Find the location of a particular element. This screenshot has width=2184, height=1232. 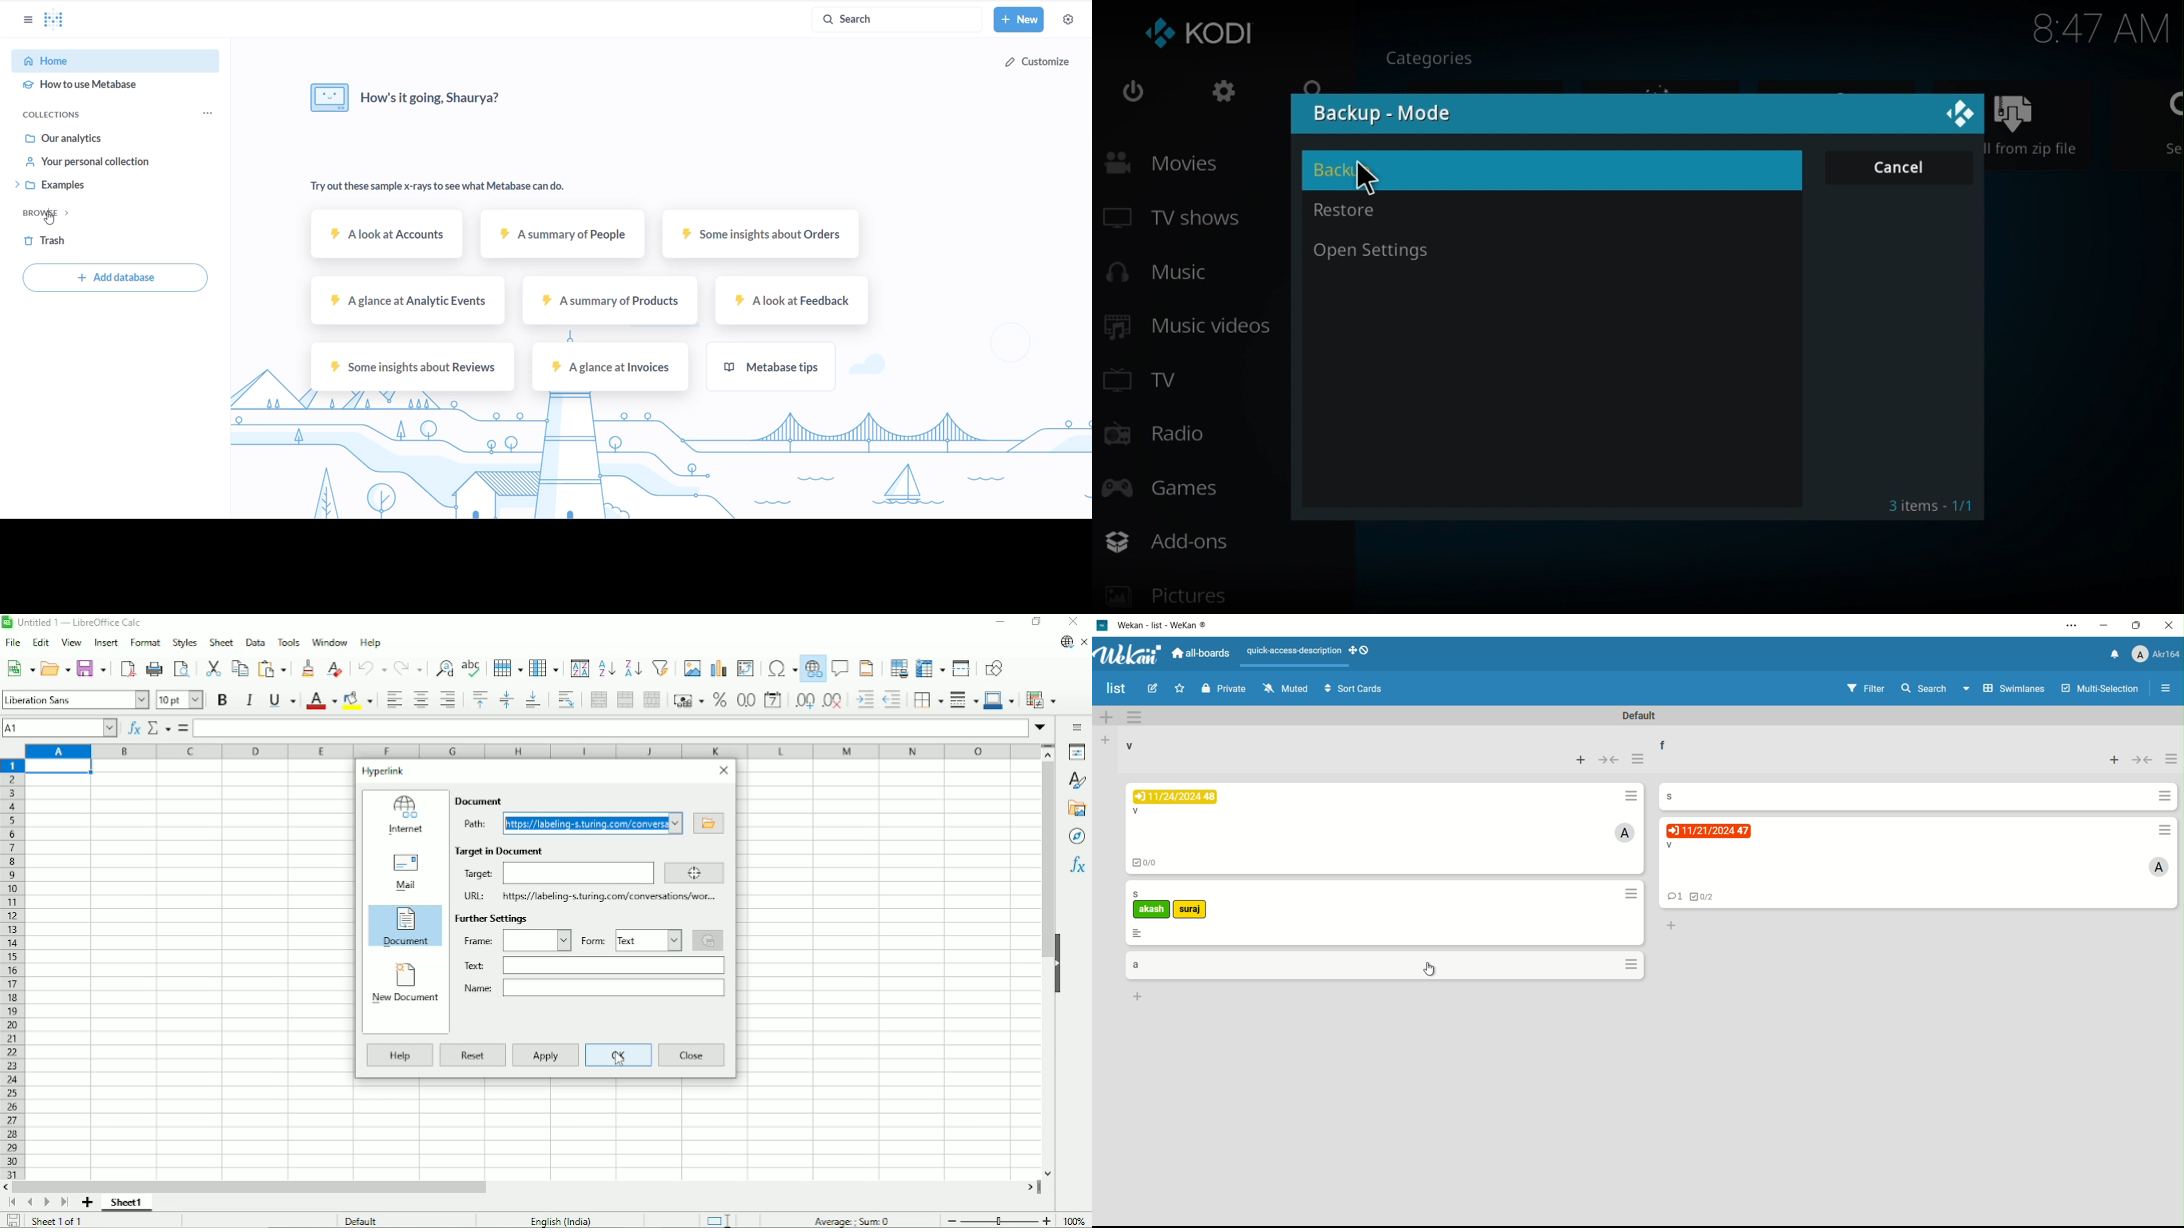

Average, sum 0 is located at coordinates (854, 1221).